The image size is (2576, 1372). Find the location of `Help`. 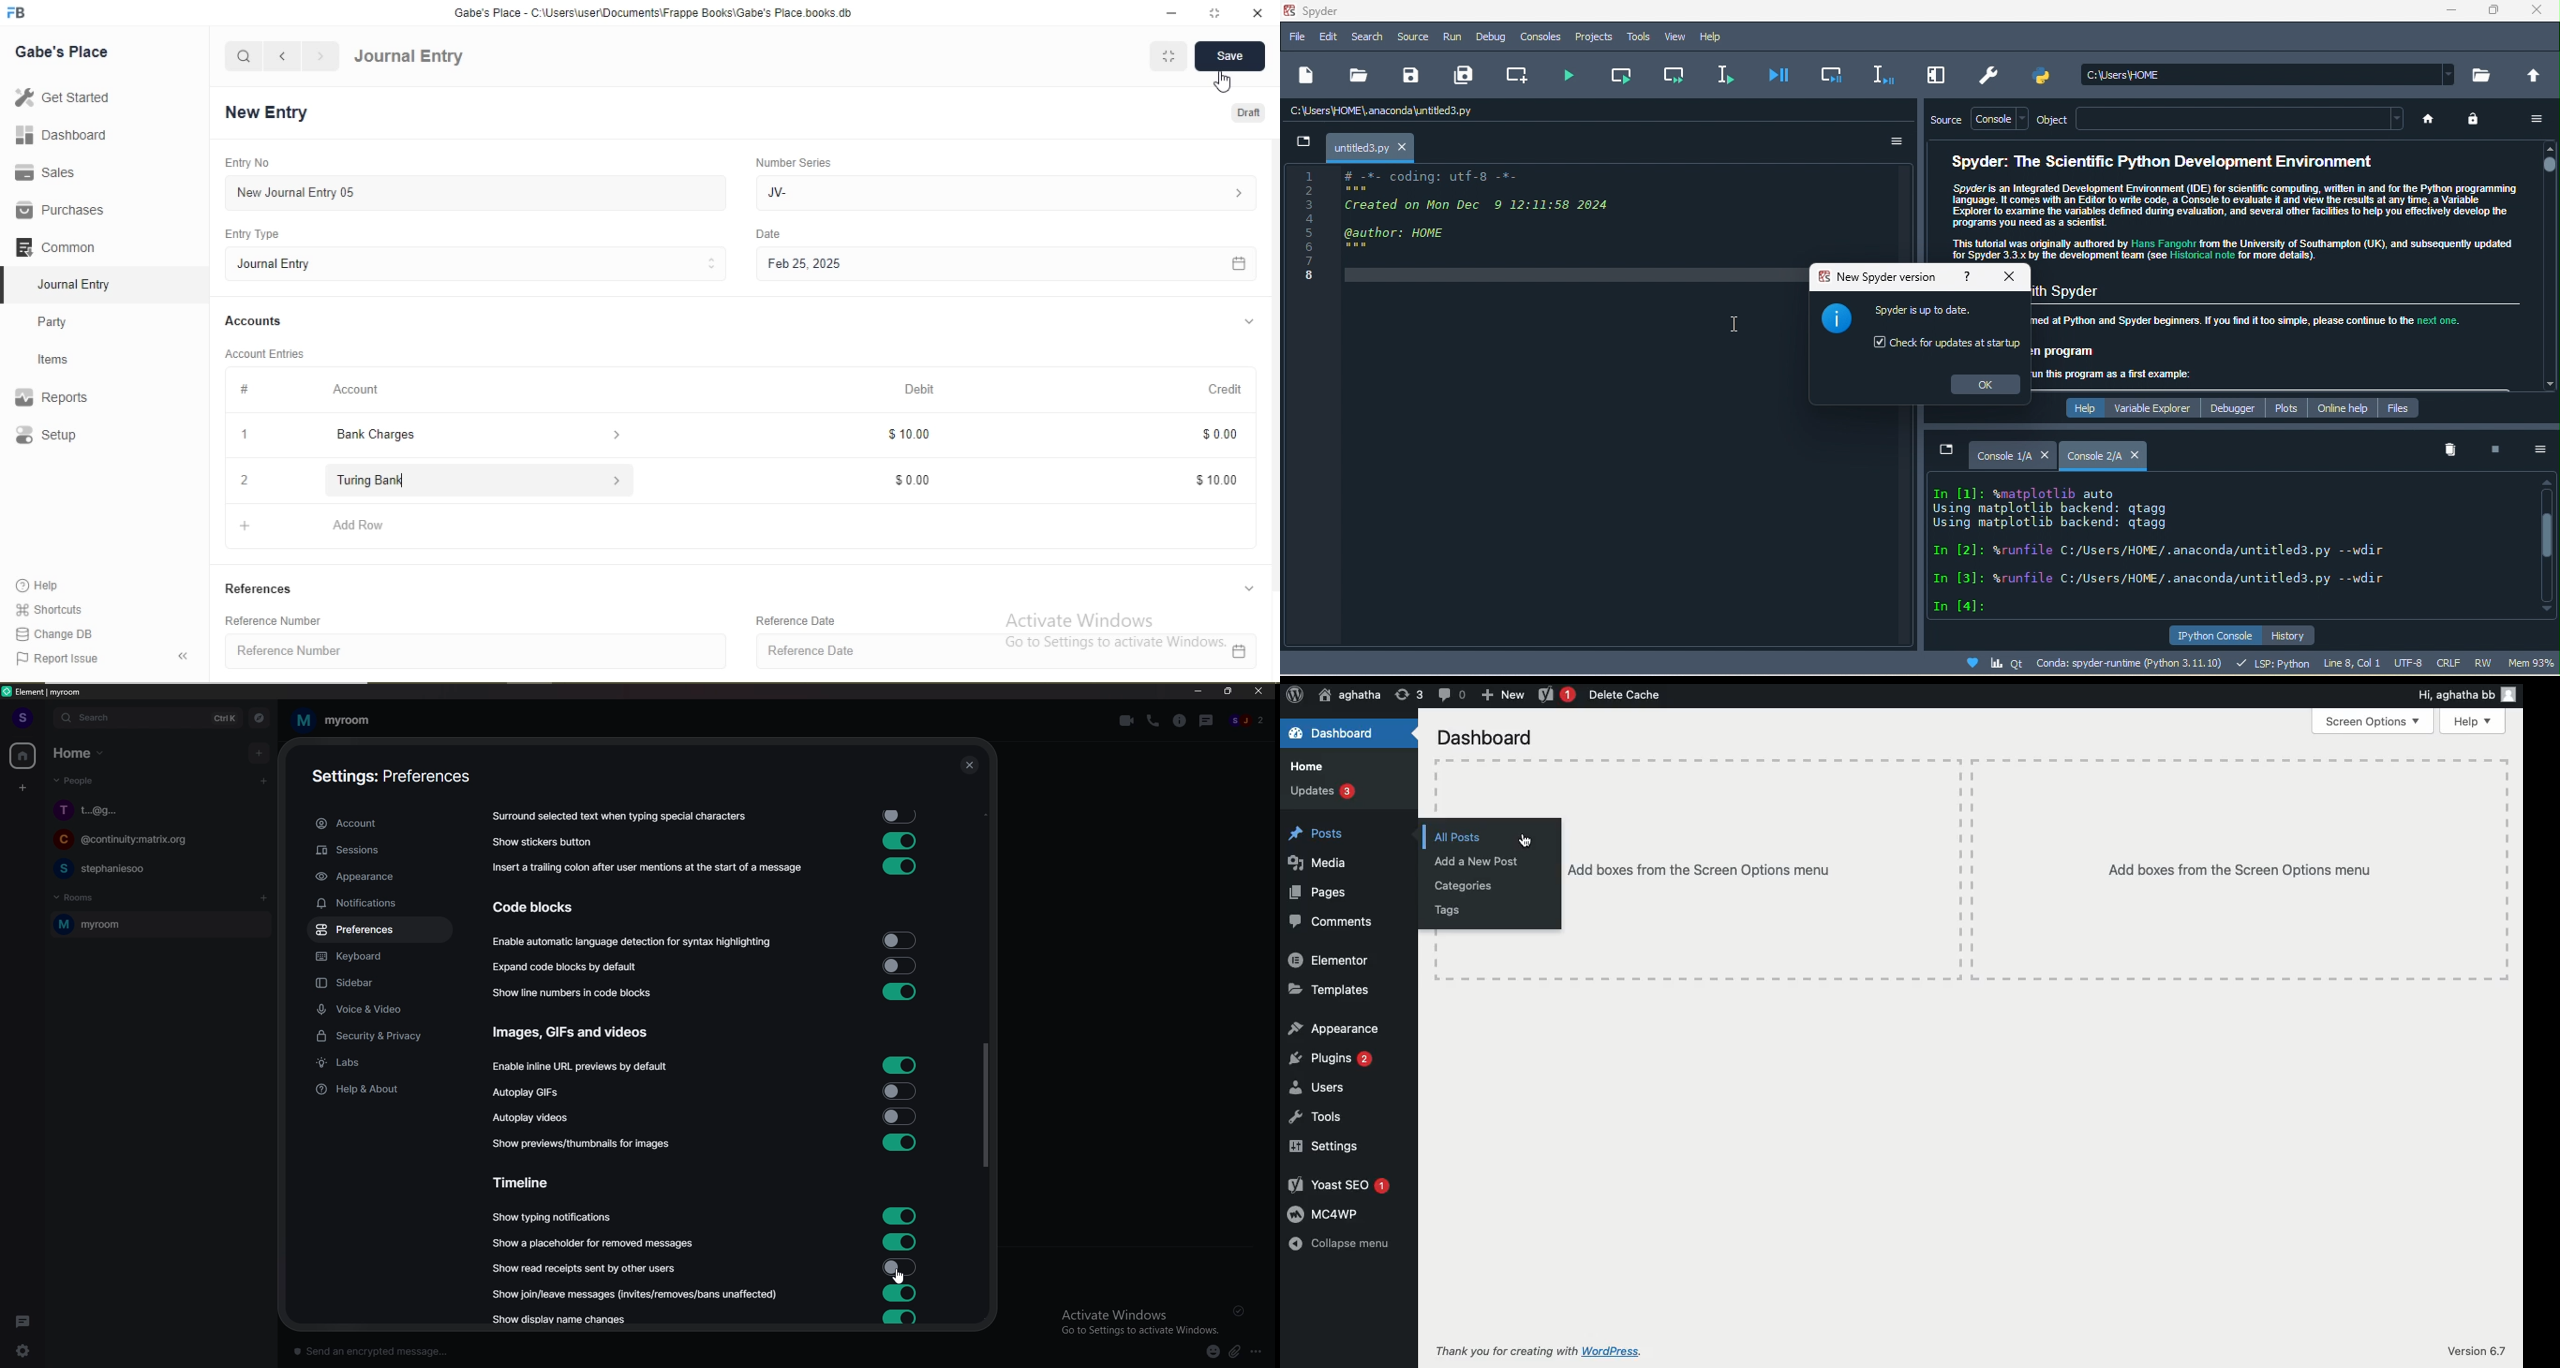

Help is located at coordinates (46, 586).